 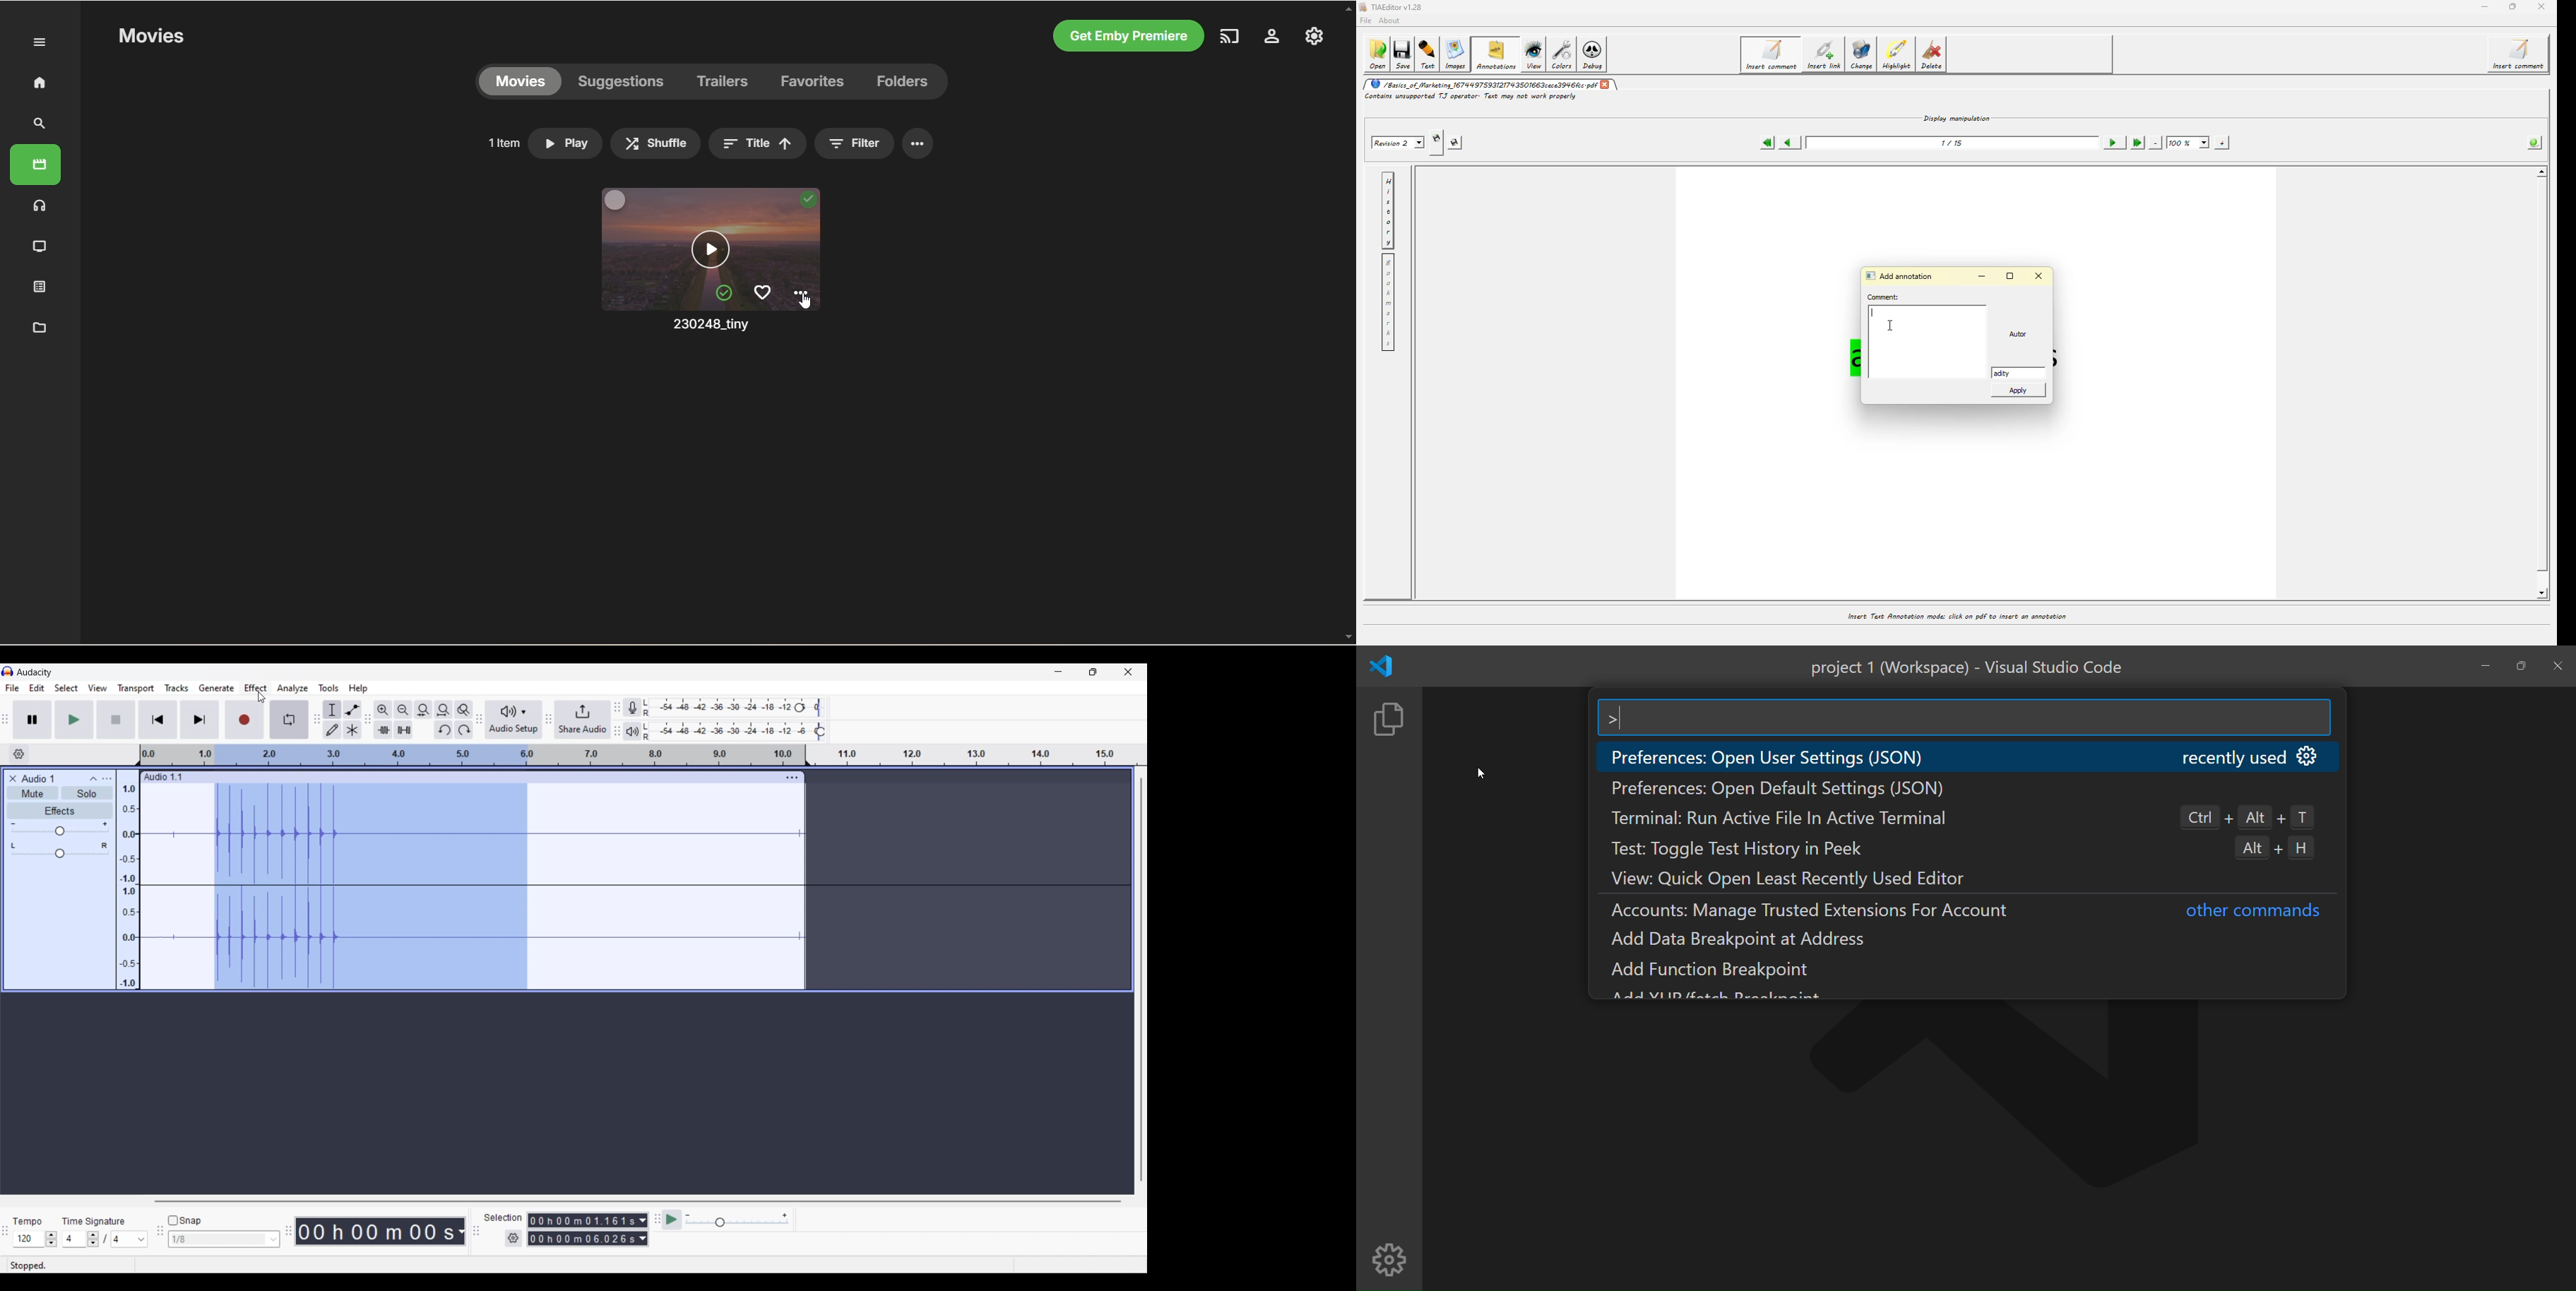 I want to click on Tools menu, so click(x=329, y=688).